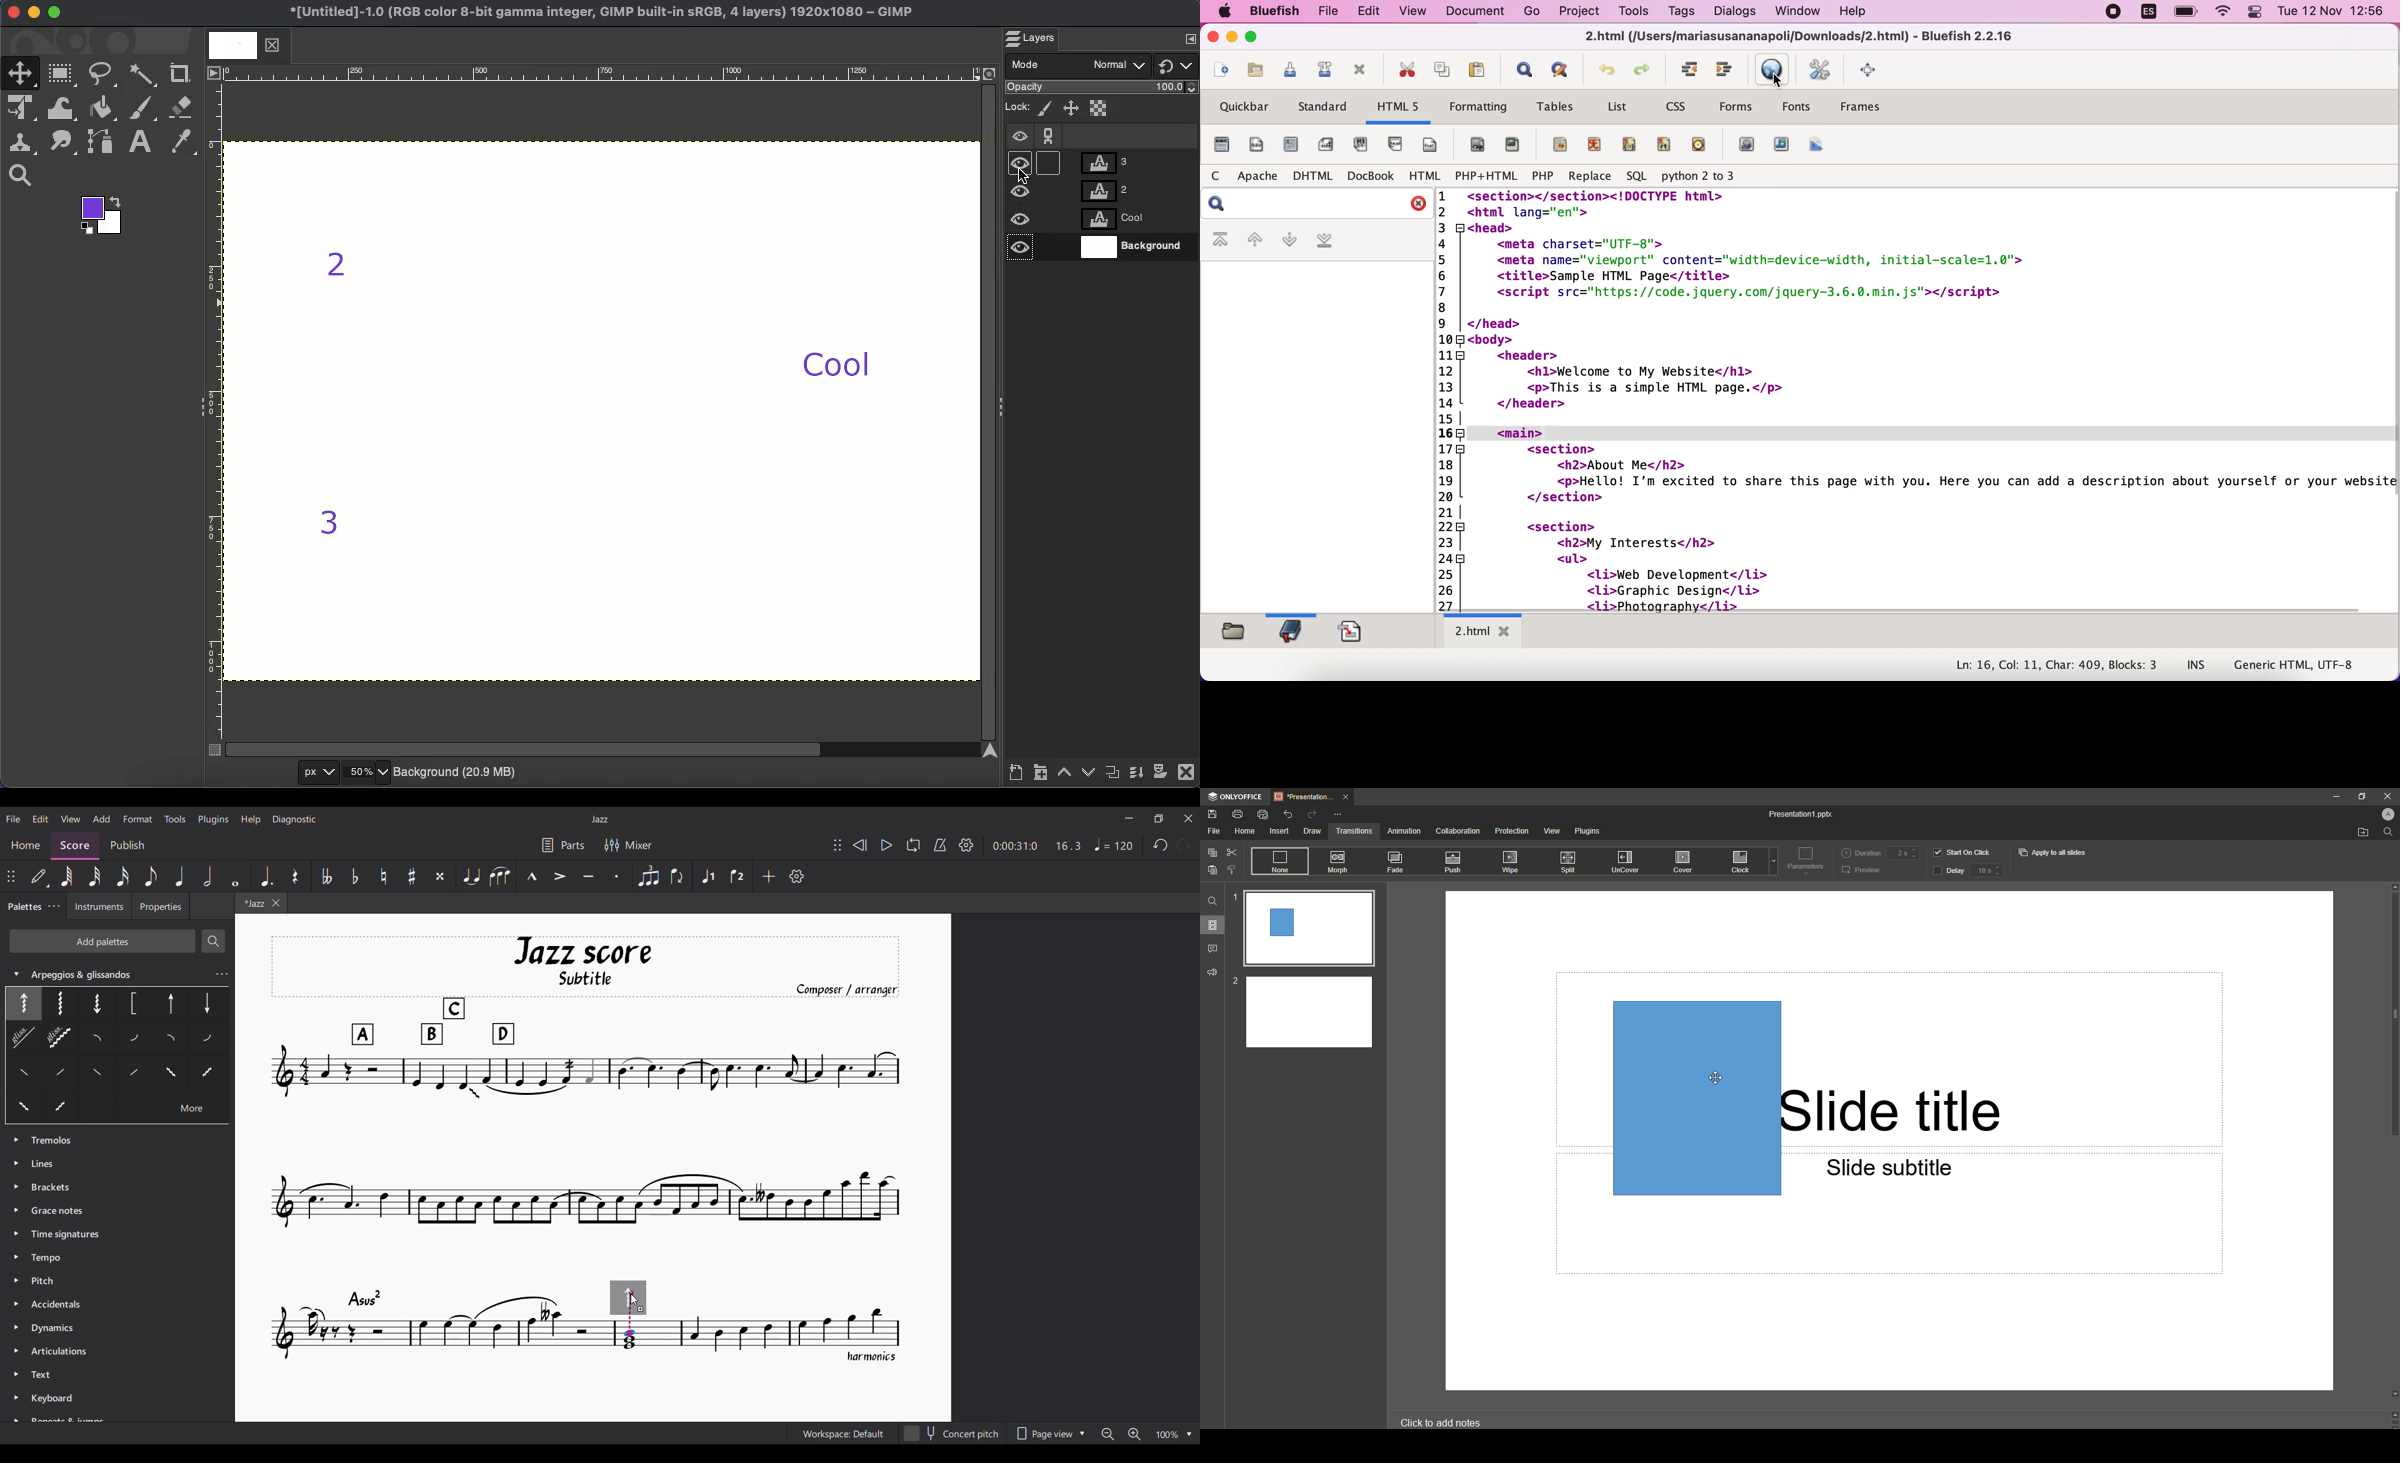 This screenshot has width=2408, height=1484. What do you see at coordinates (2392, 886) in the screenshot?
I see `Up` at bounding box center [2392, 886].